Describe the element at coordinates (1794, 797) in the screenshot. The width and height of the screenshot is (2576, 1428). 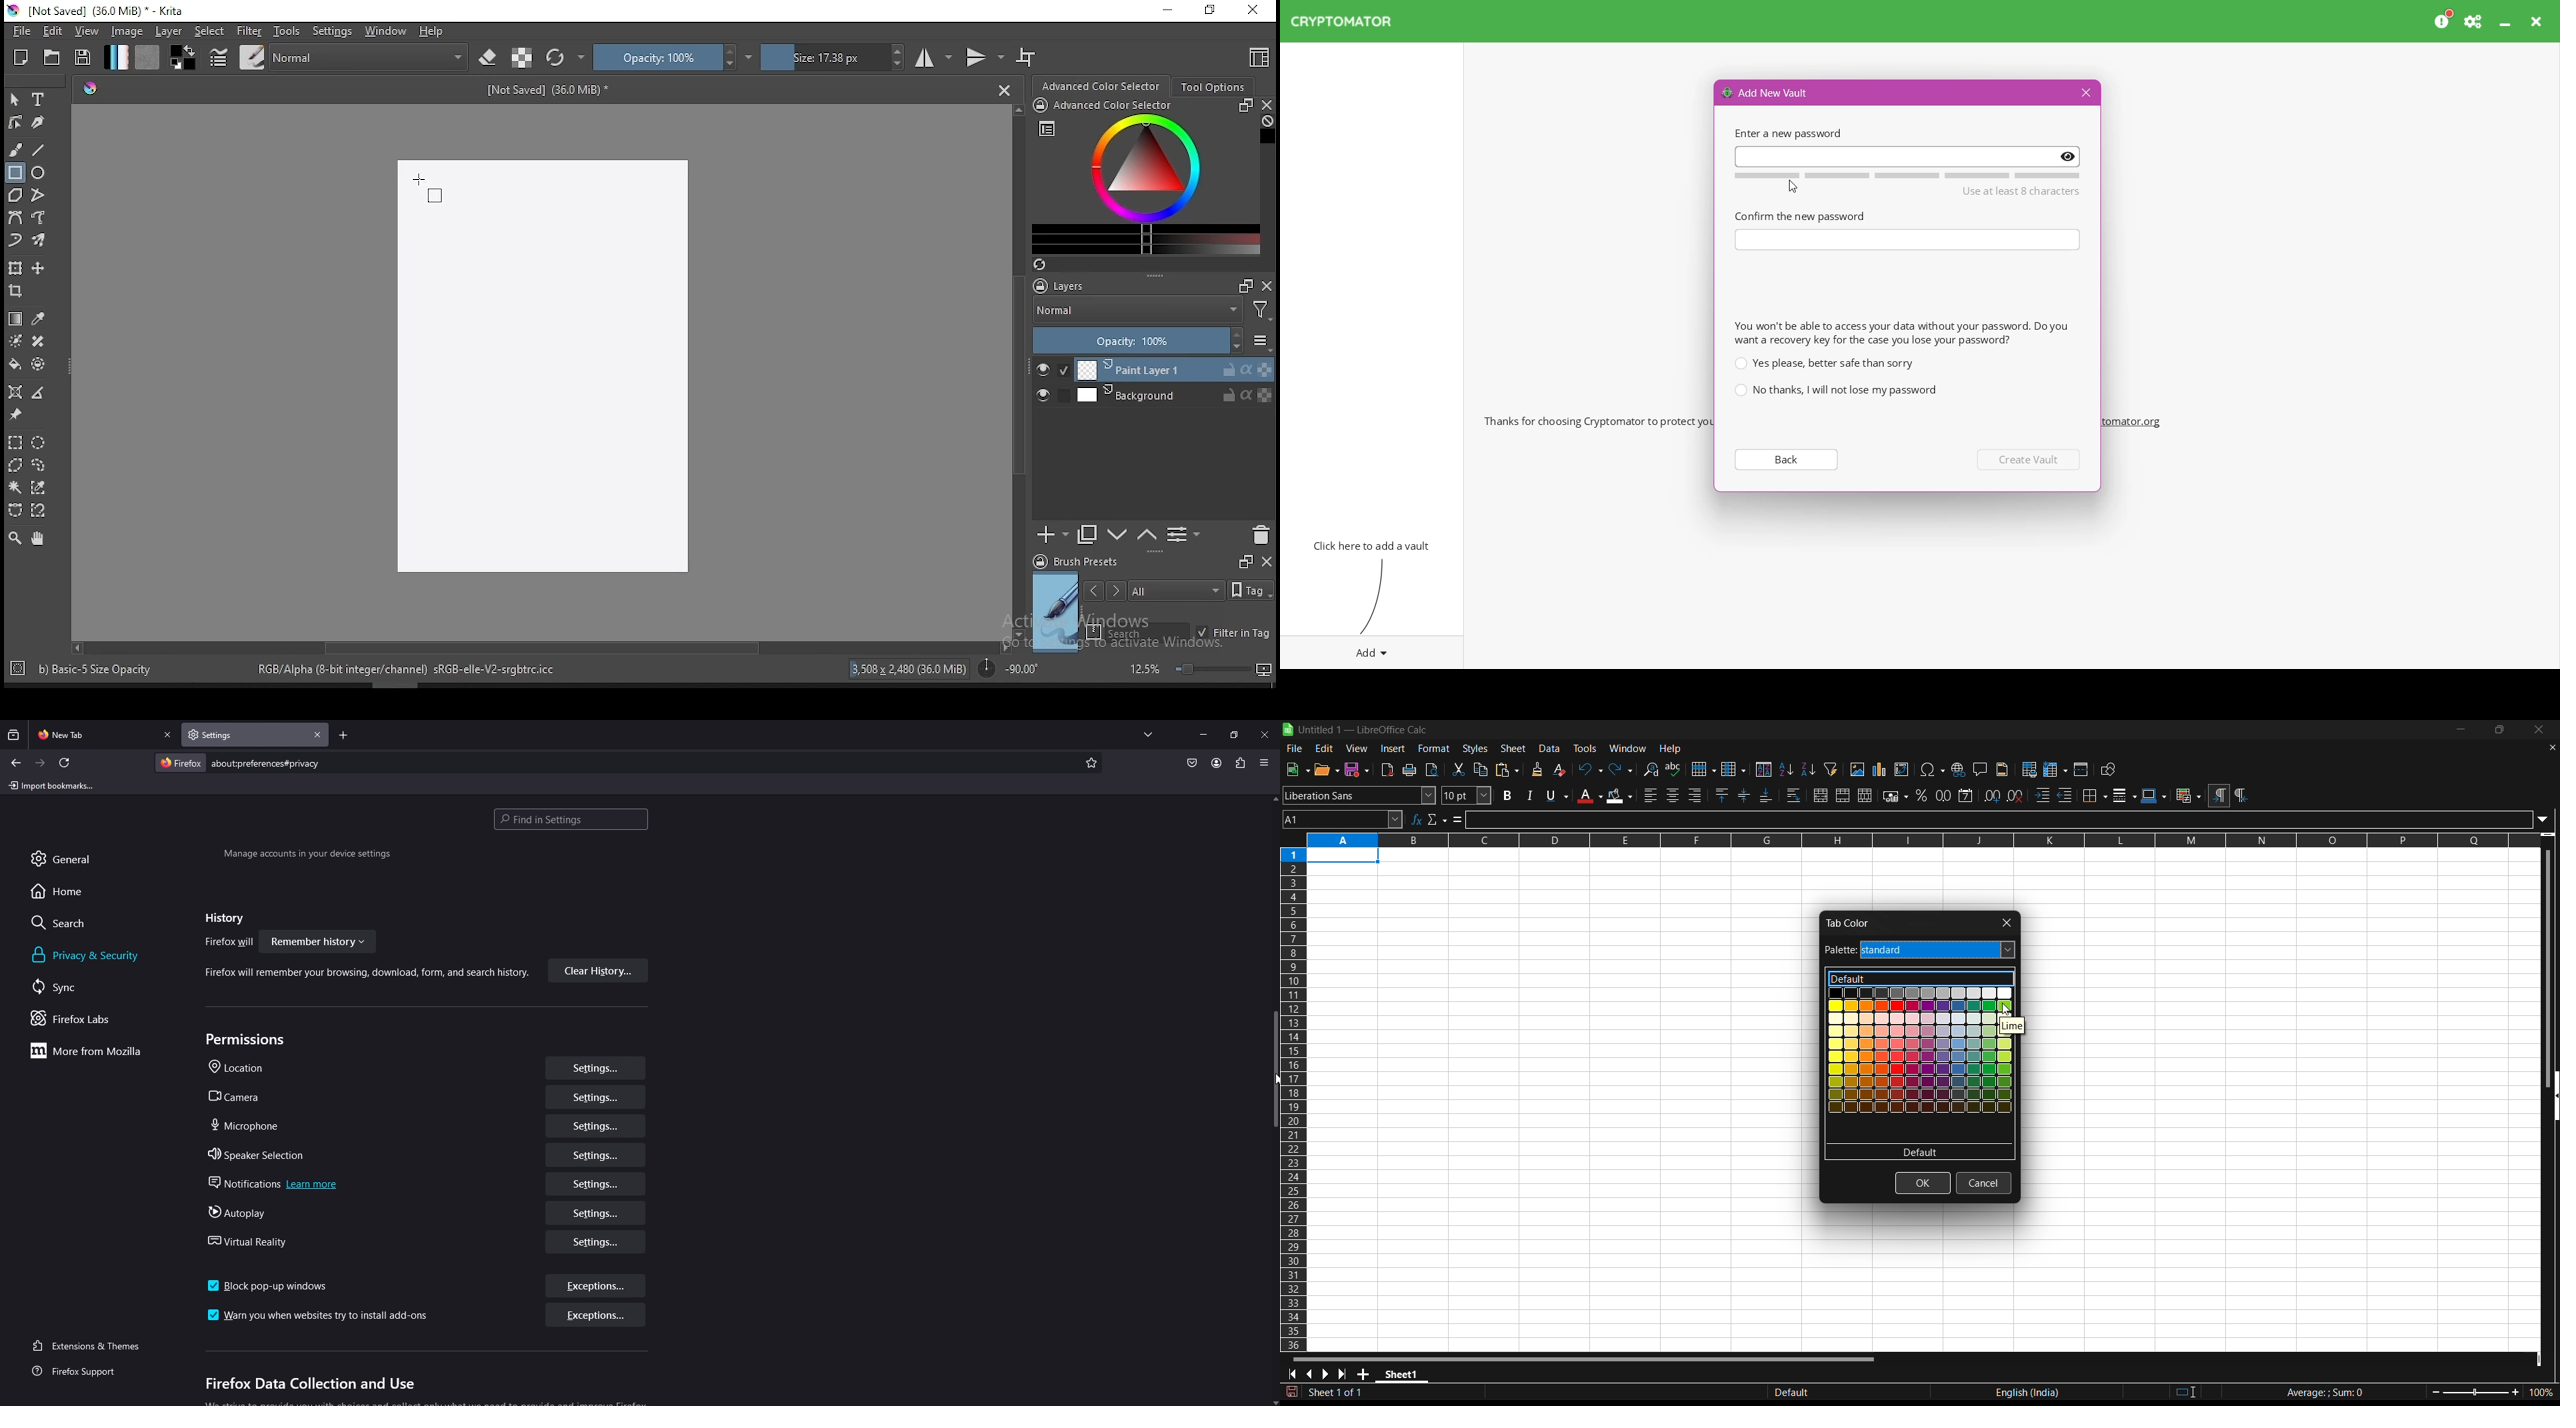
I see `wrap text` at that location.